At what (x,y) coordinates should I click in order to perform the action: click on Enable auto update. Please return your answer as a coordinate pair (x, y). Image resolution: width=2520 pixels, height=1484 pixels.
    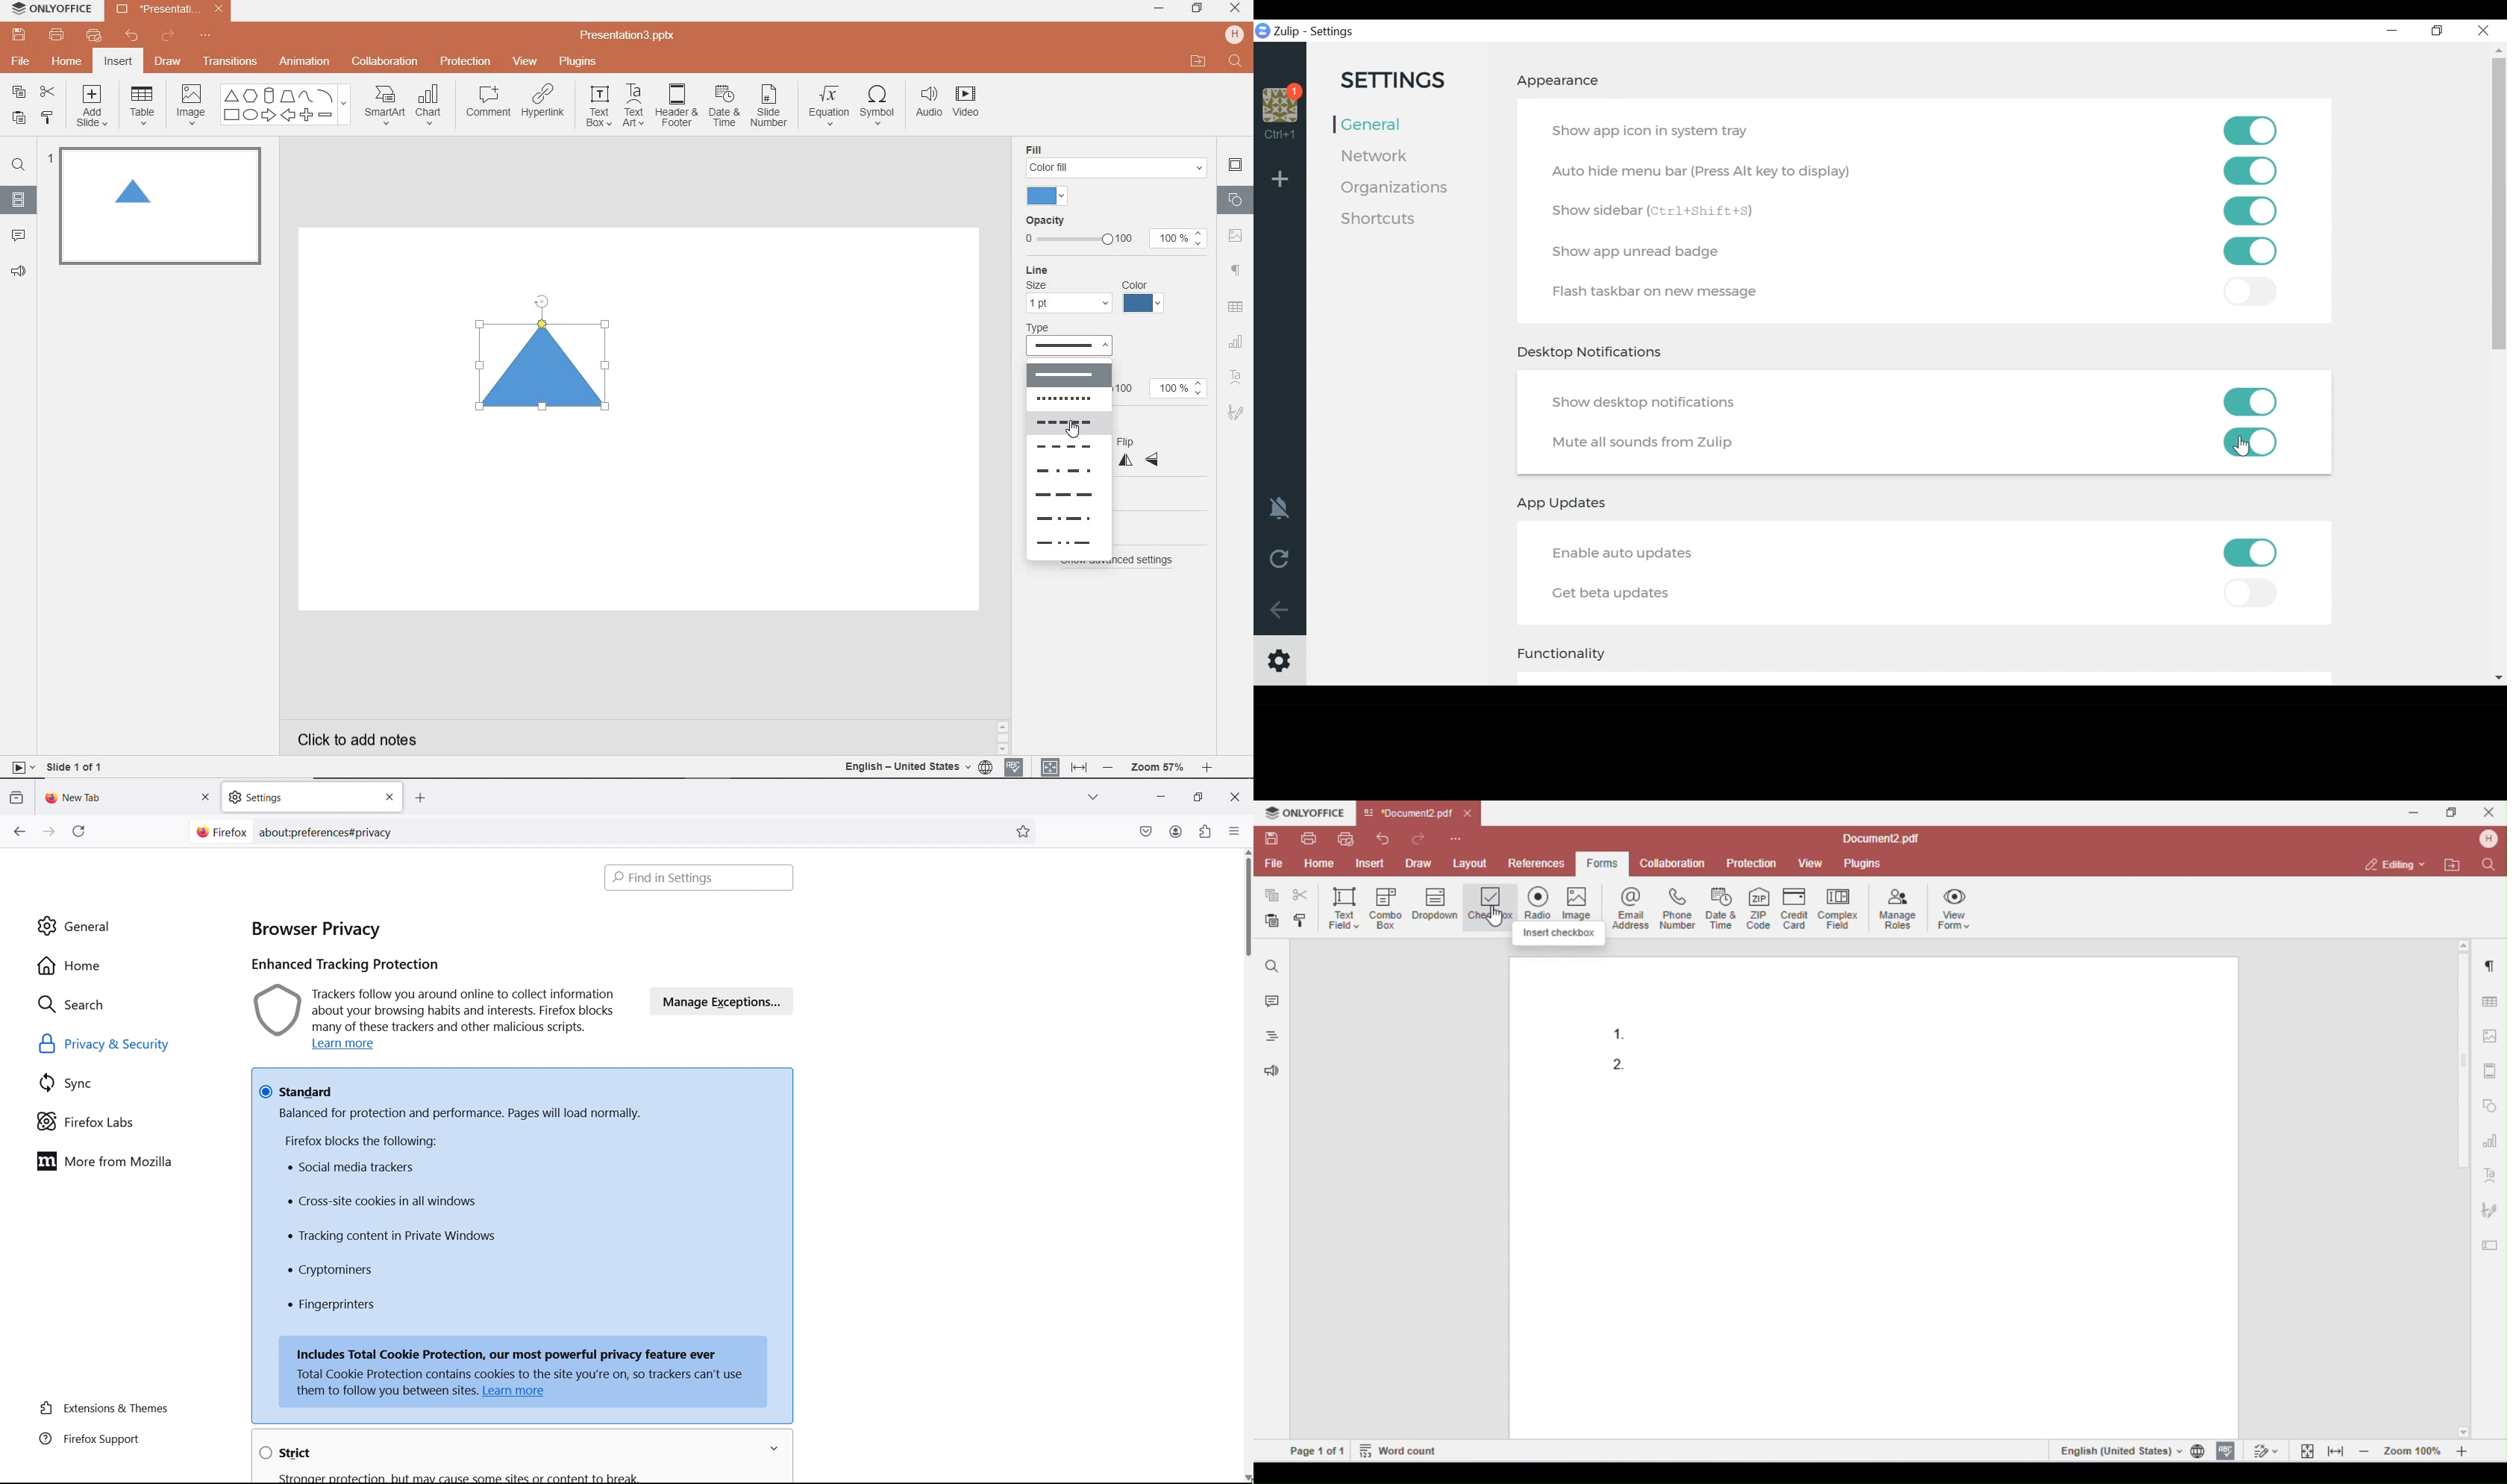
    Looking at the image, I should click on (1628, 555).